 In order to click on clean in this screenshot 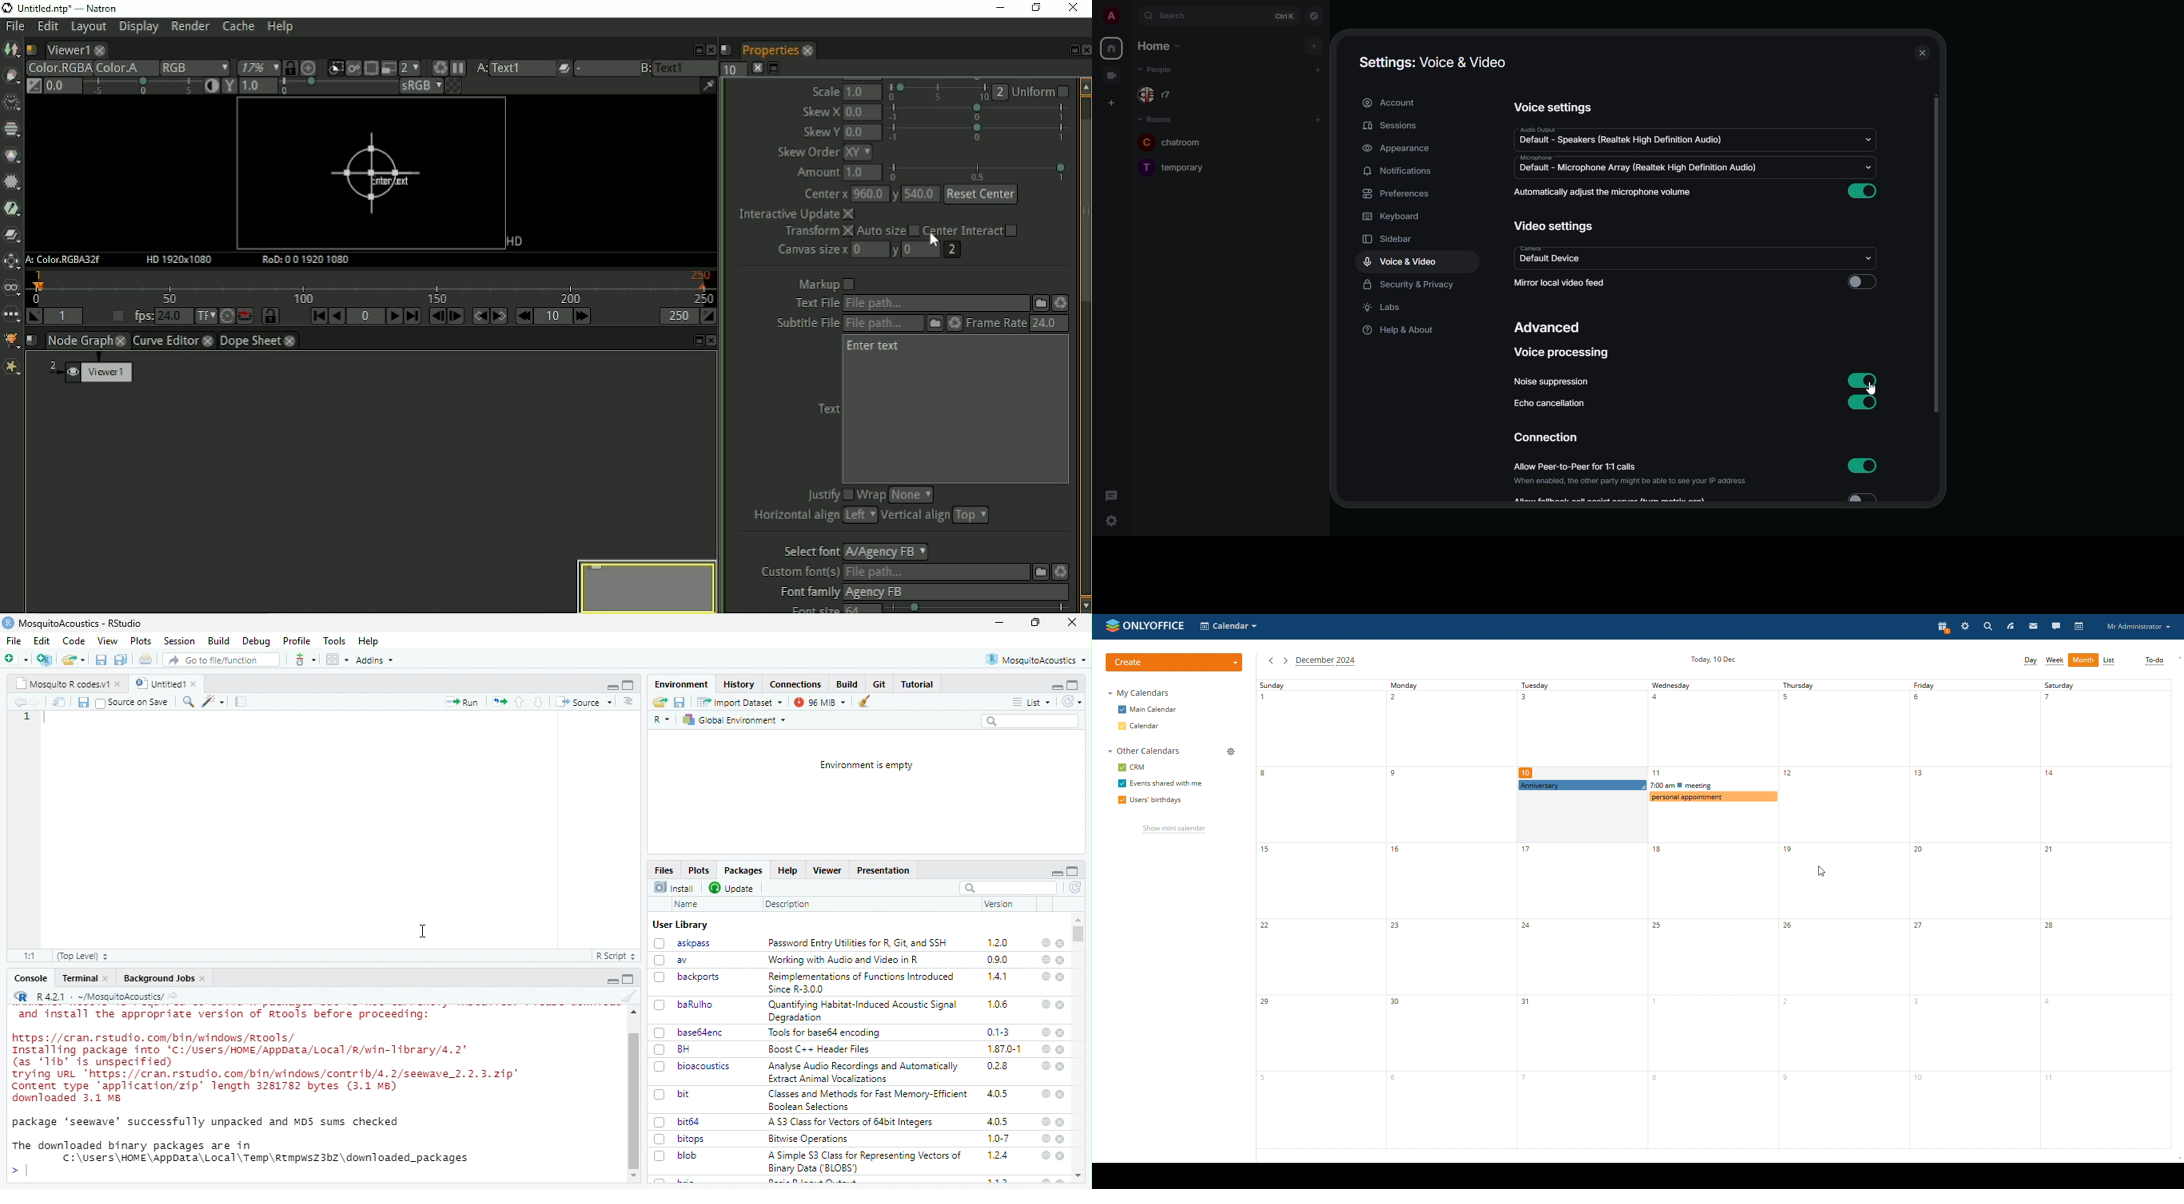, I will do `click(859, 702)`.